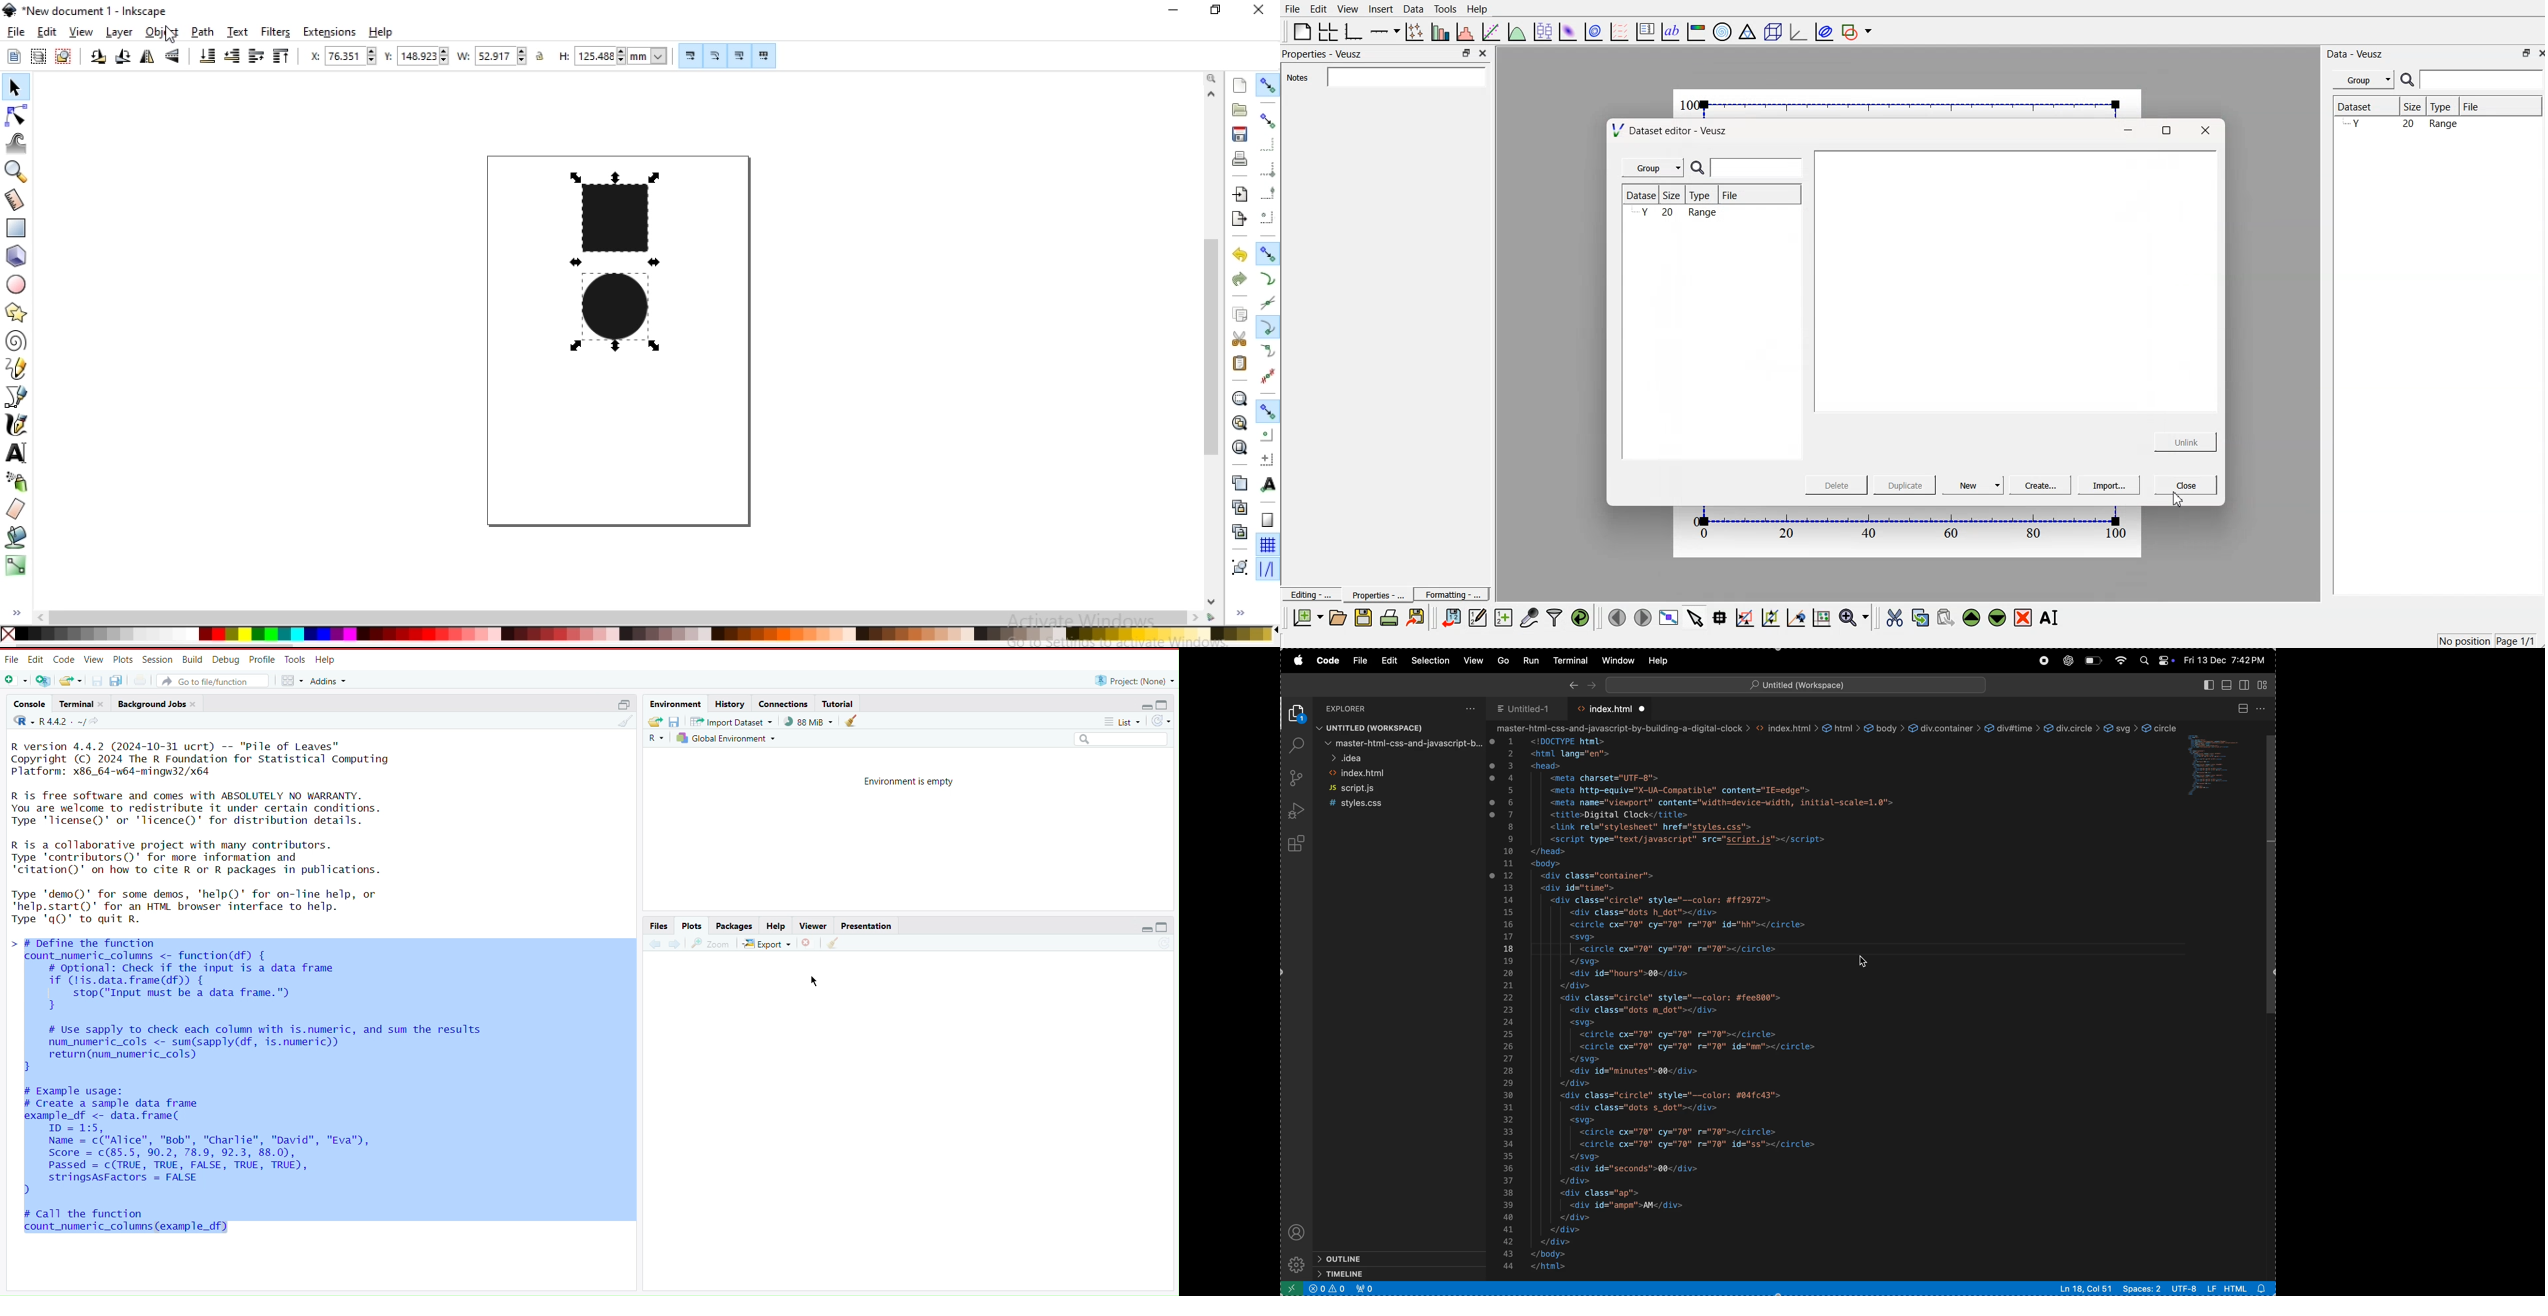  Describe the element at coordinates (1452, 592) in the screenshot. I see `Formatting` at that location.